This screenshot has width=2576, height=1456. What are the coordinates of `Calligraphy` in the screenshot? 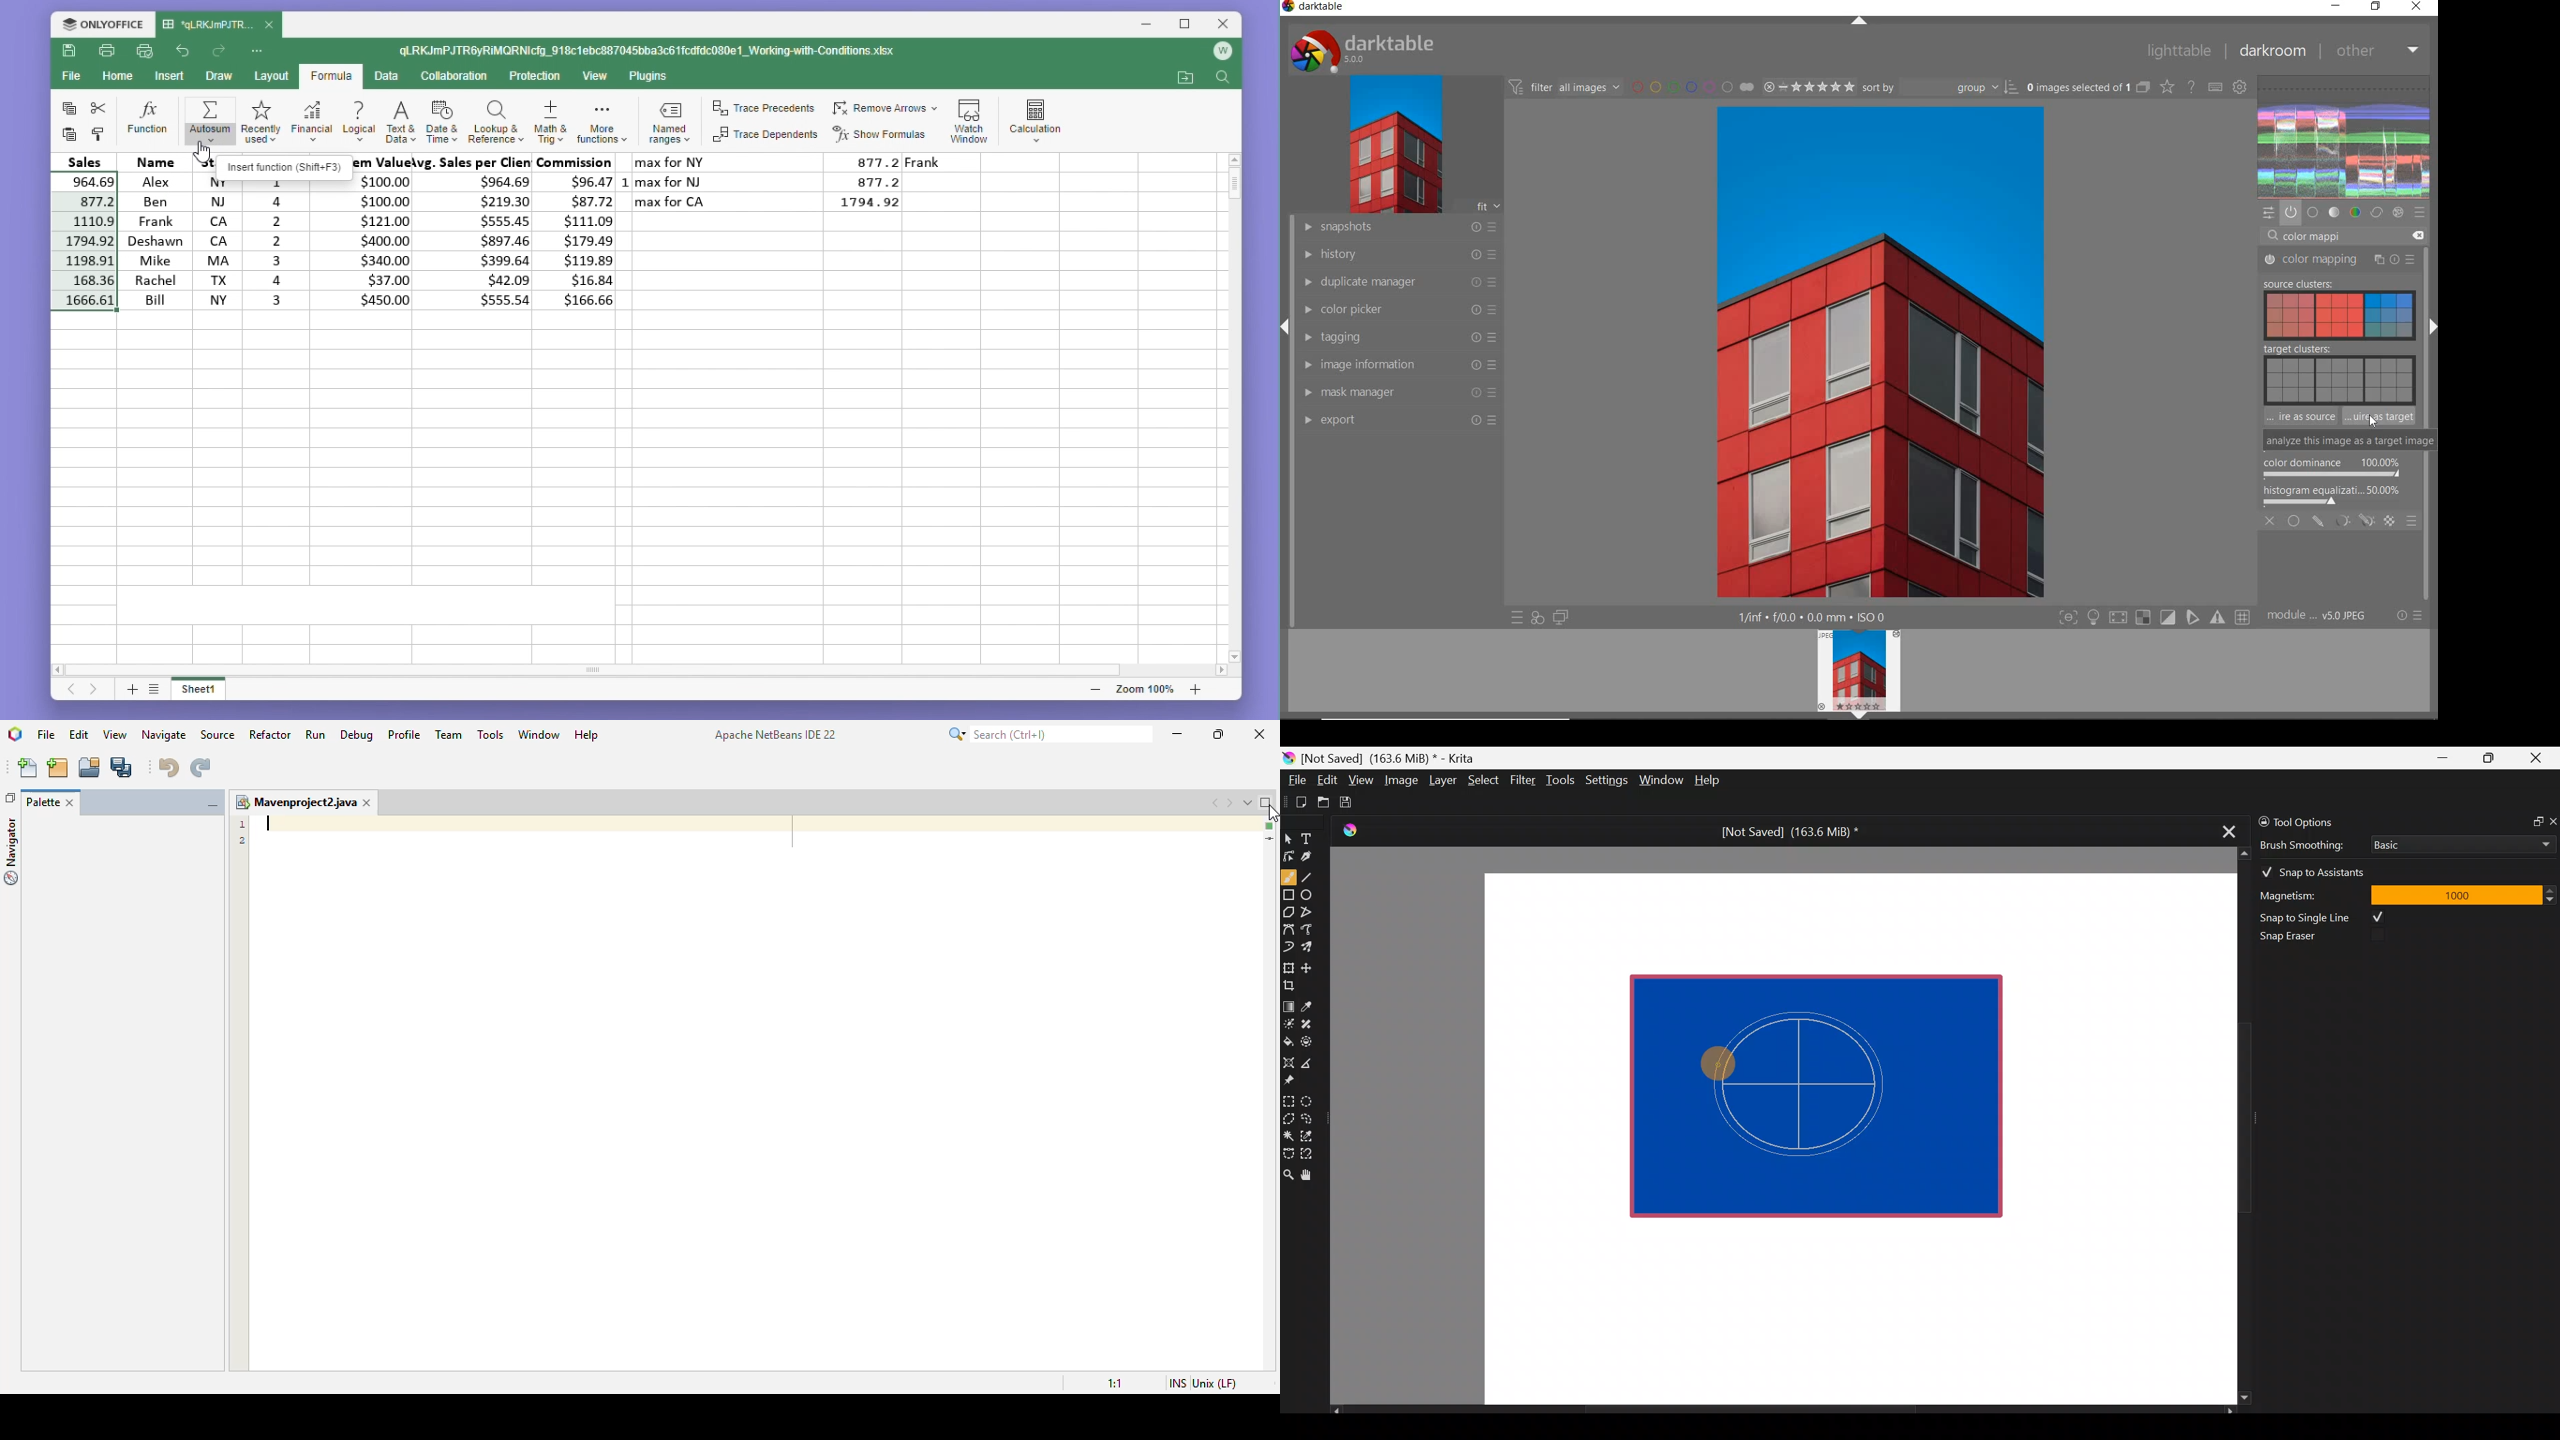 It's located at (1316, 859).